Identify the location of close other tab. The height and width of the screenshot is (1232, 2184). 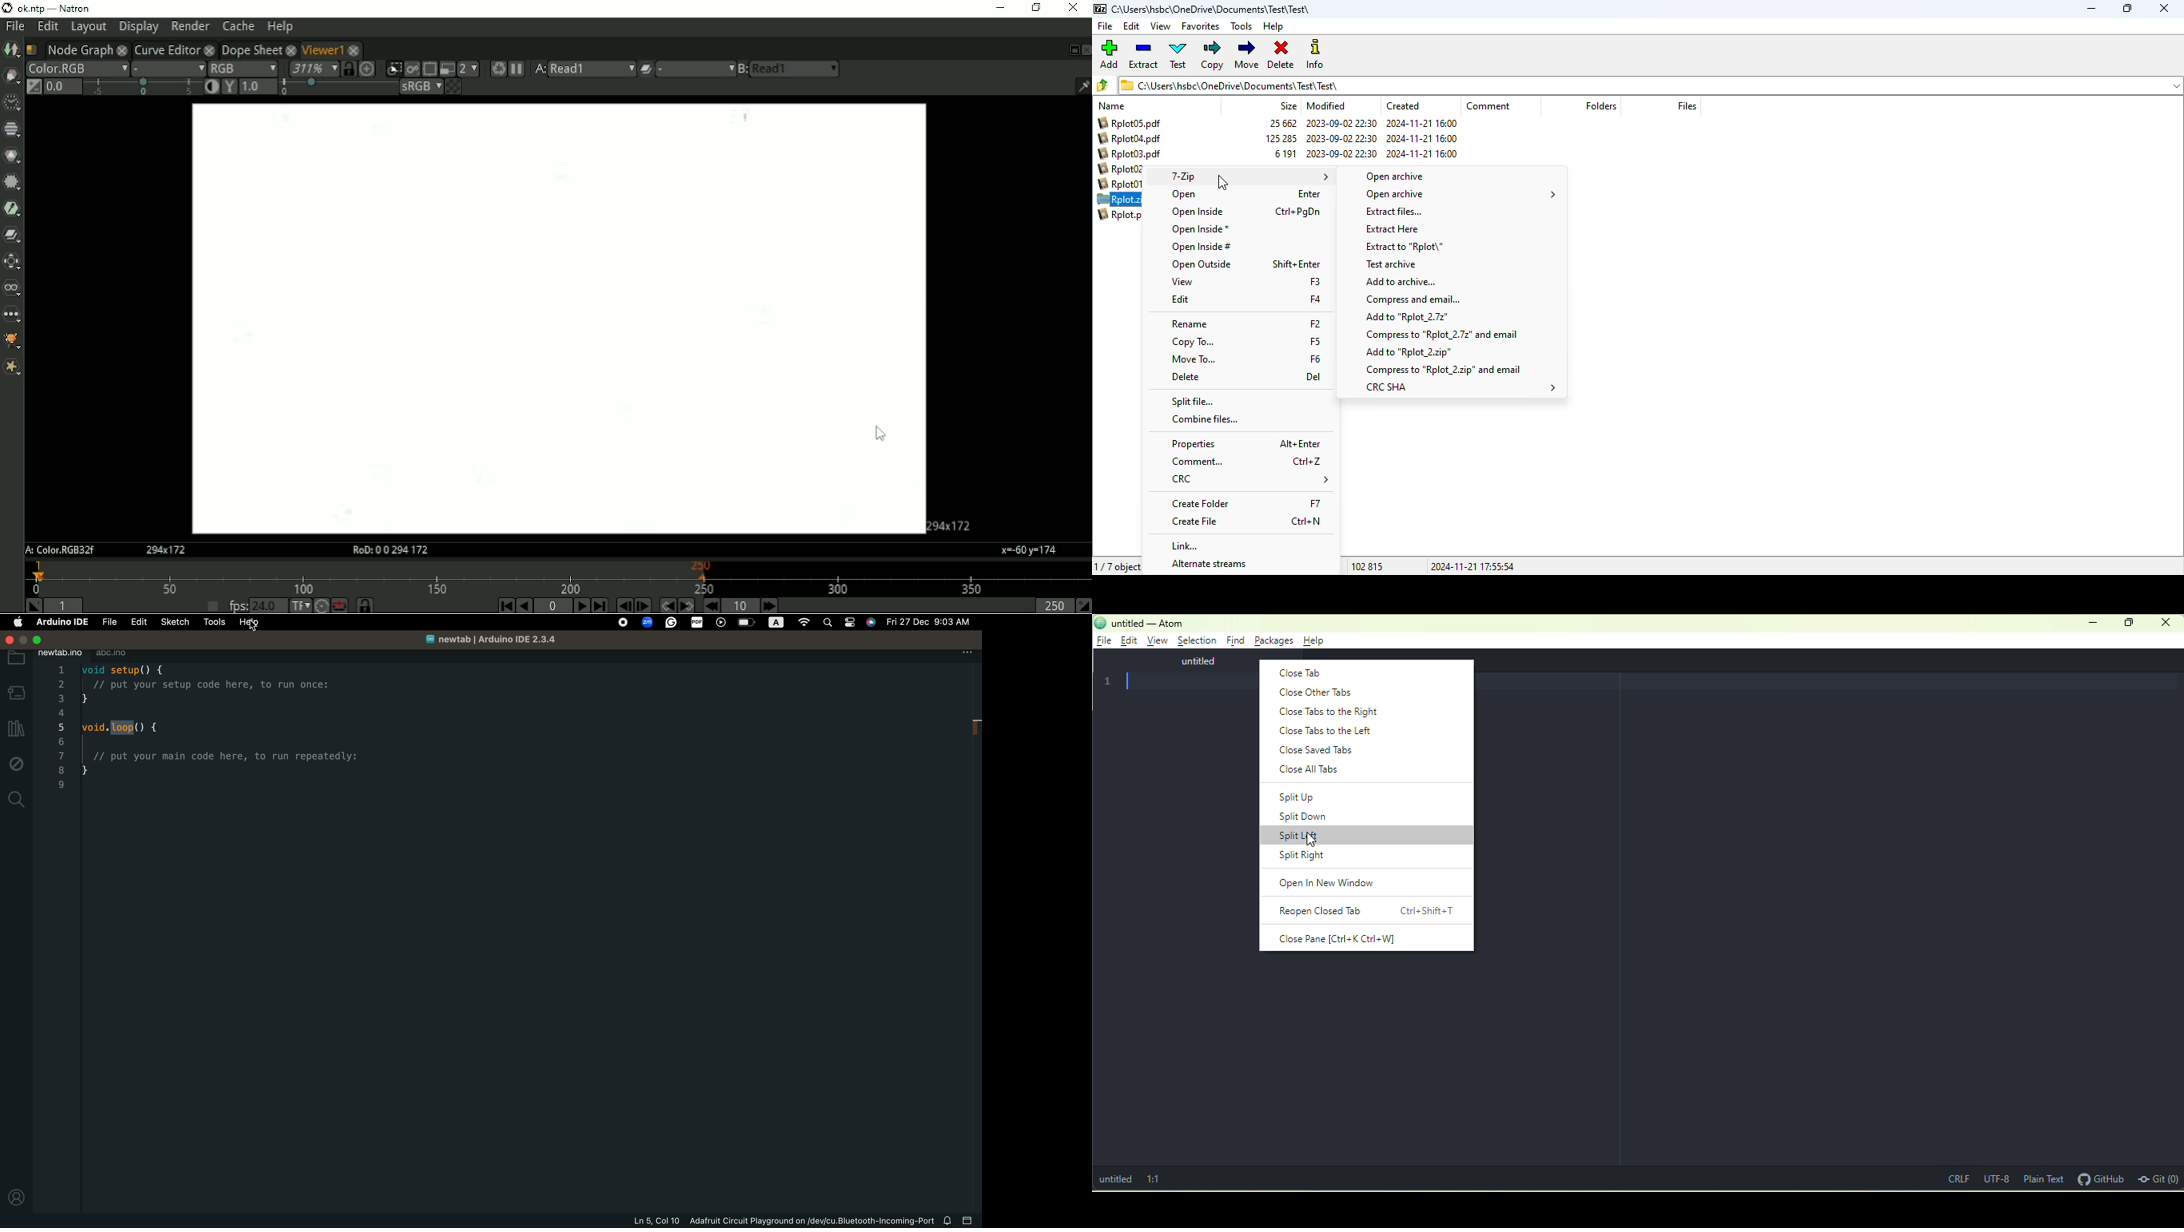
(1321, 693).